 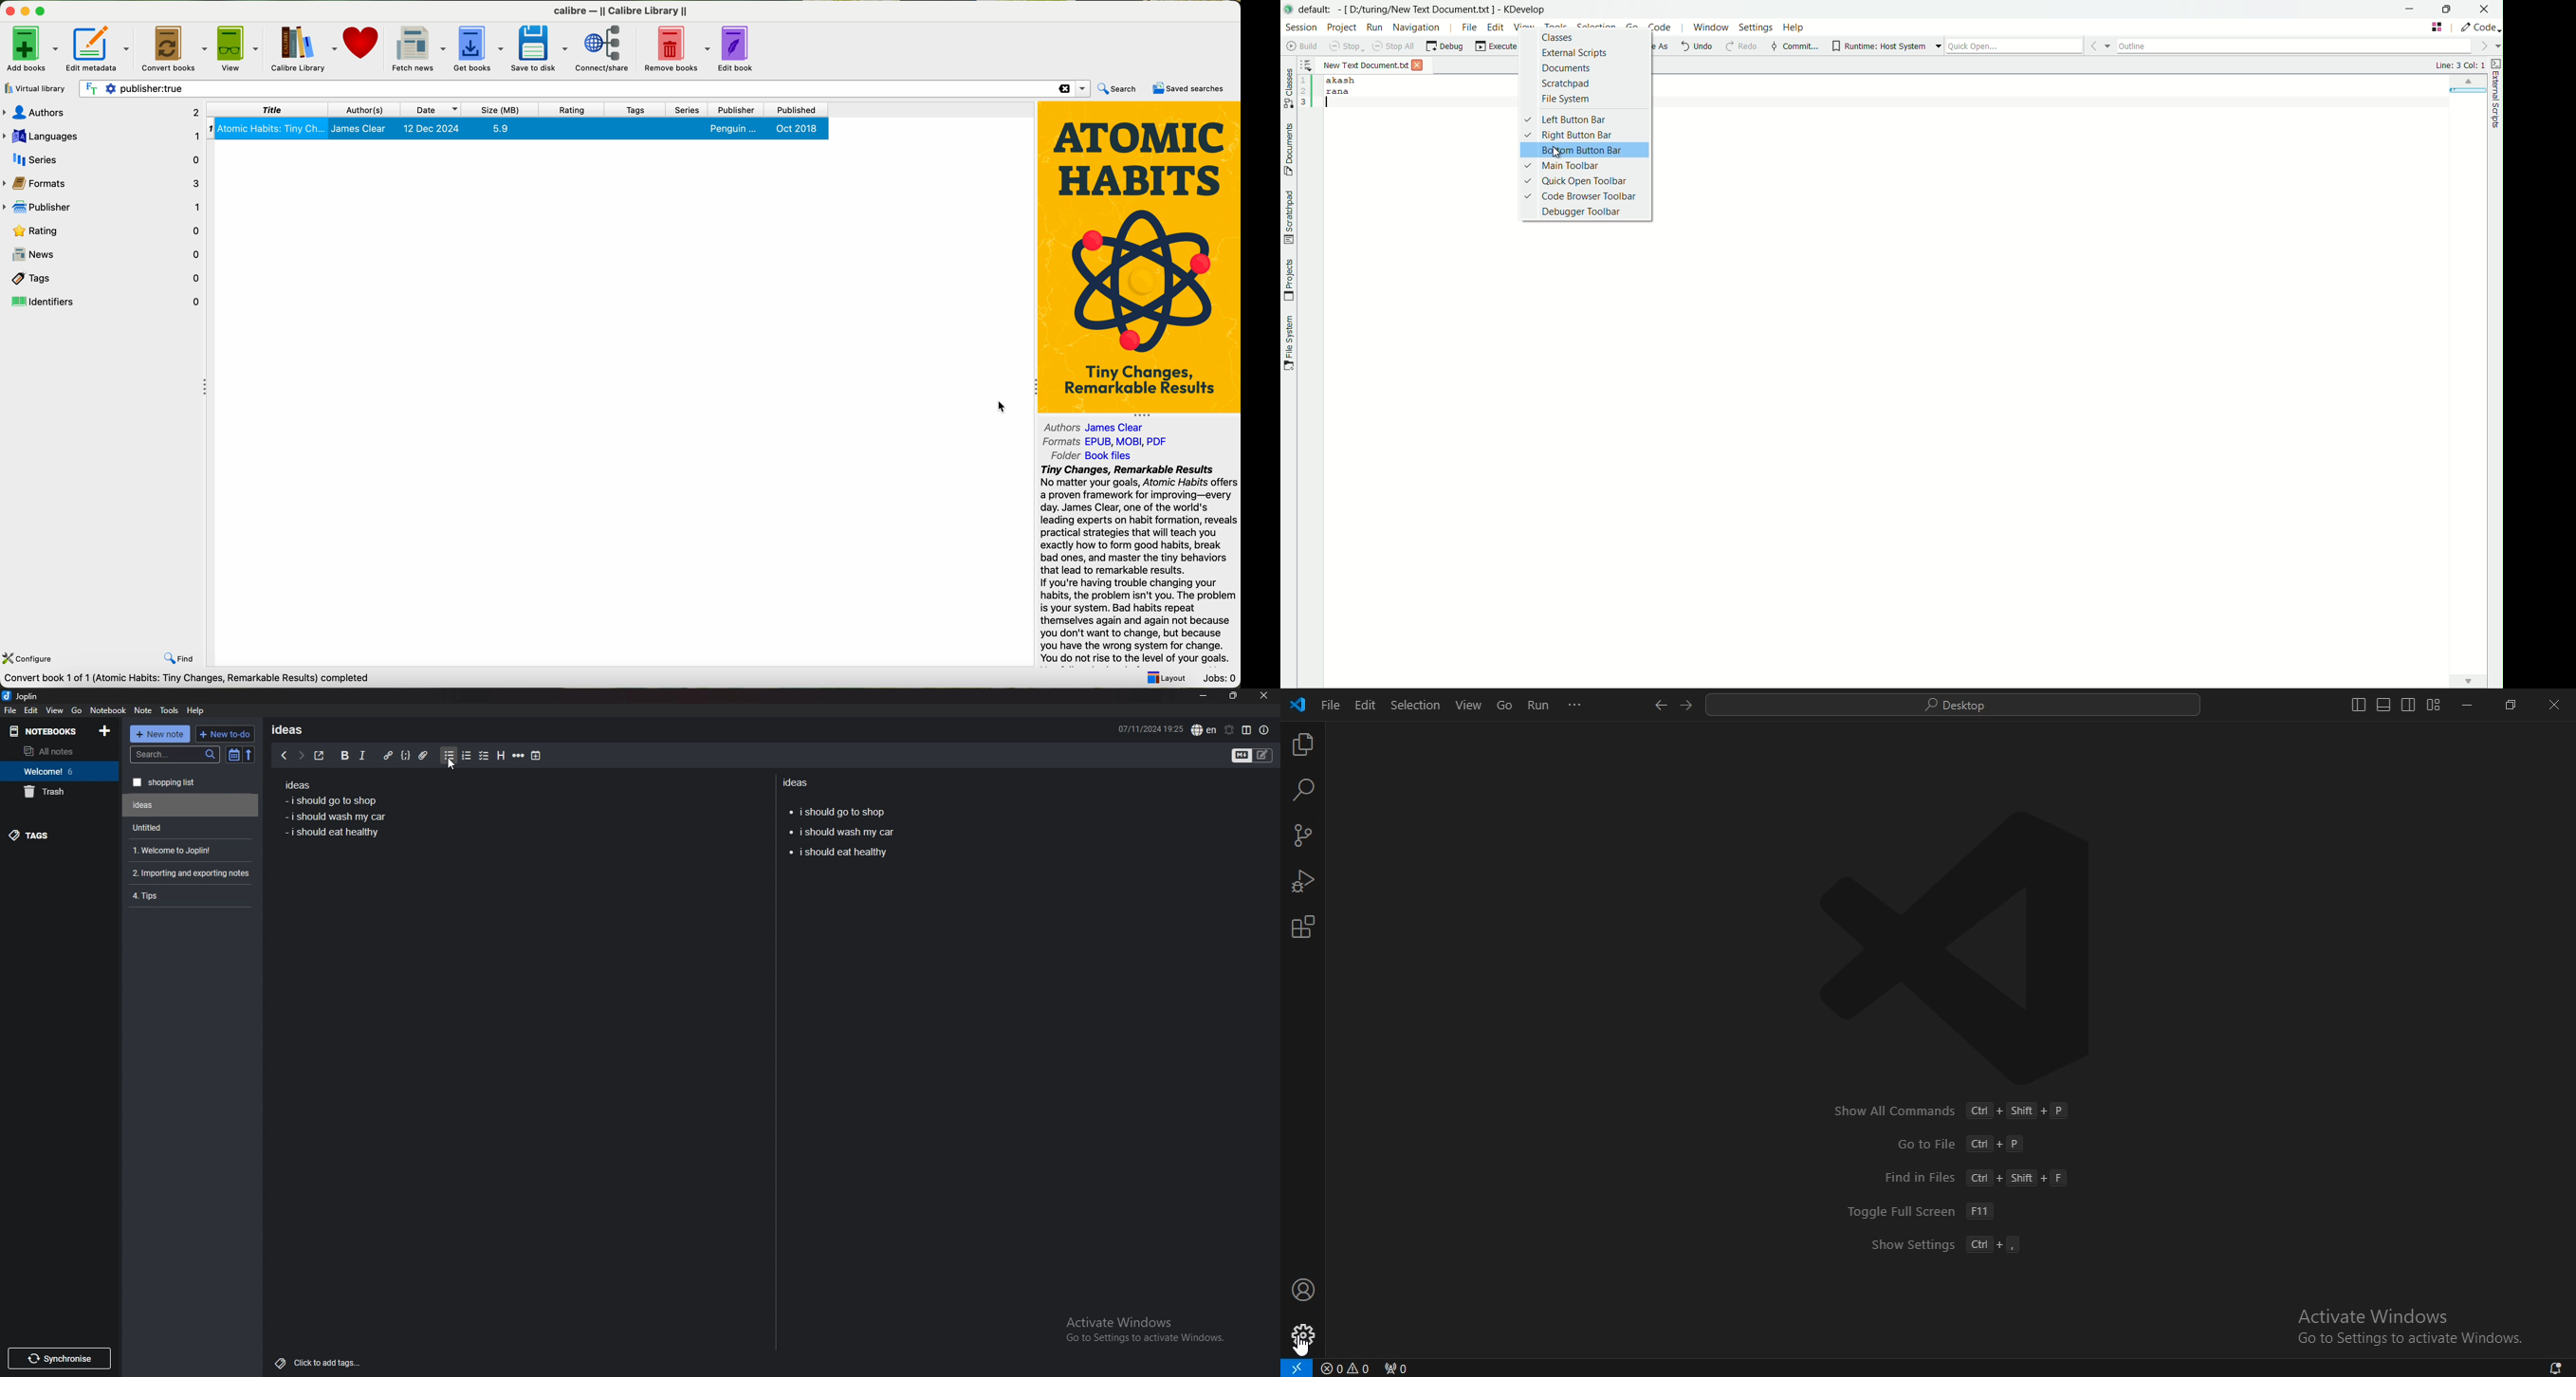 What do you see at coordinates (103, 136) in the screenshot?
I see `languages` at bounding box center [103, 136].